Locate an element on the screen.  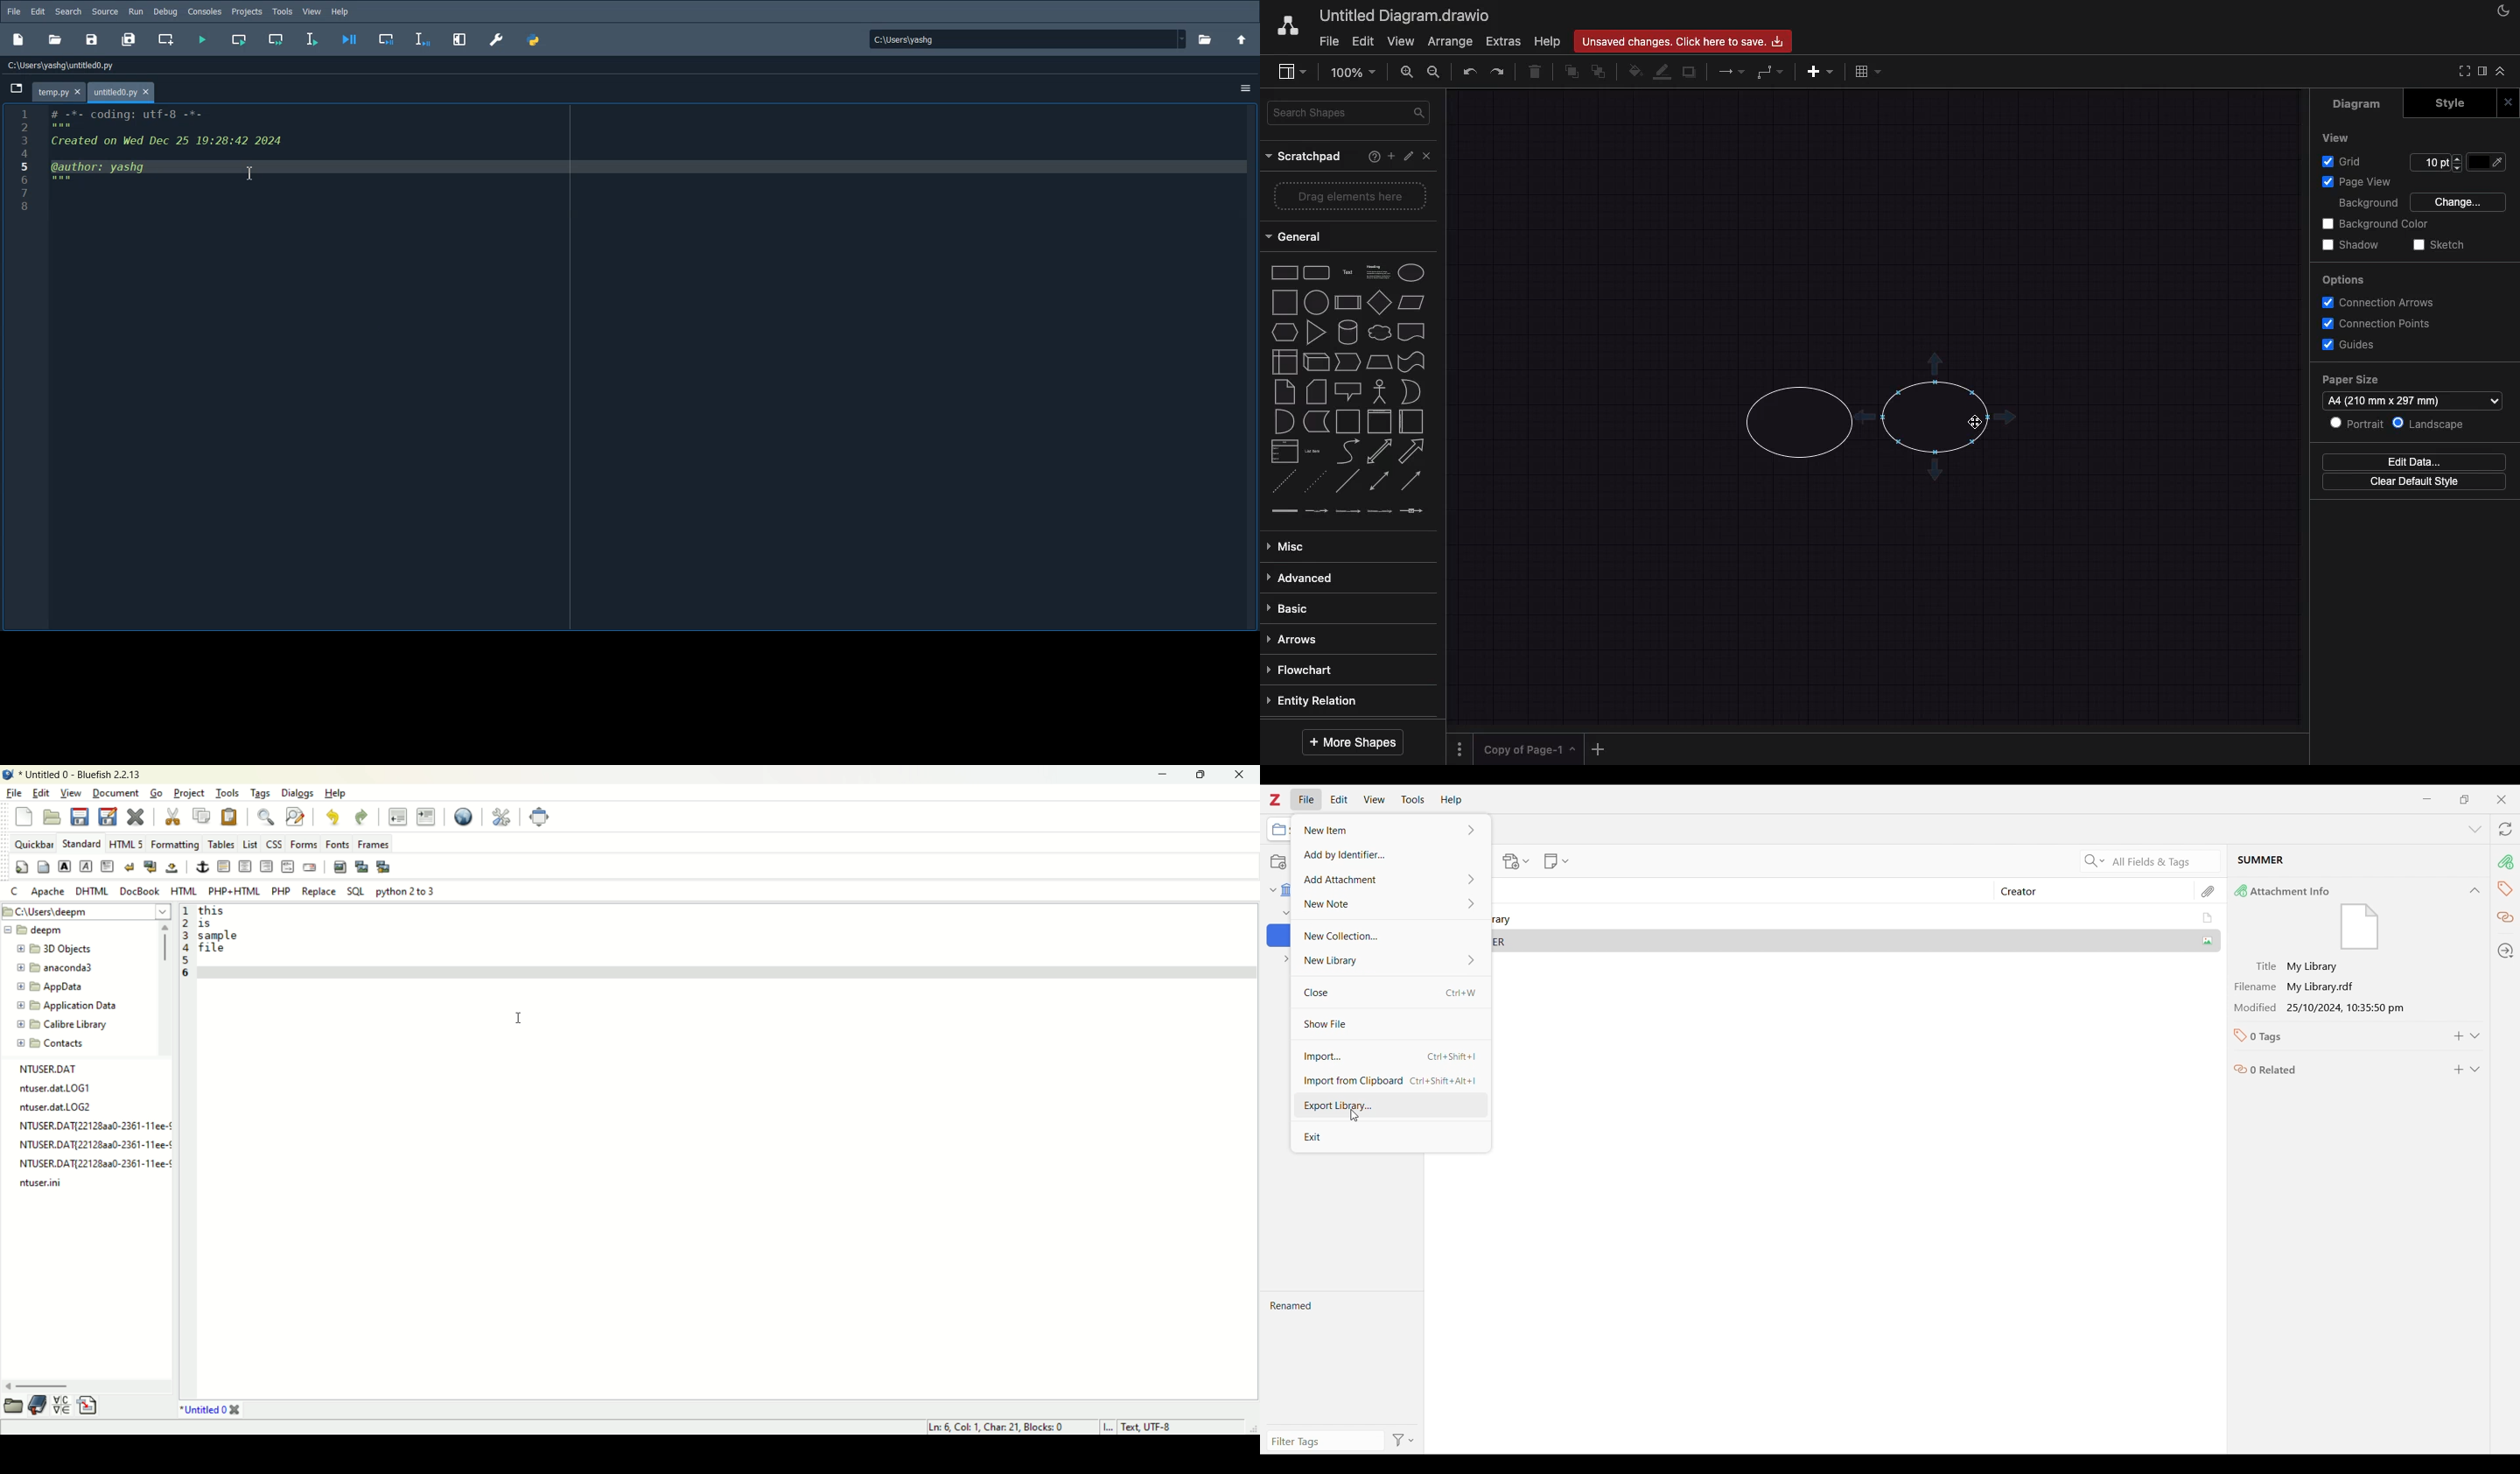
directional connector is located at coordinates (1411, 482).